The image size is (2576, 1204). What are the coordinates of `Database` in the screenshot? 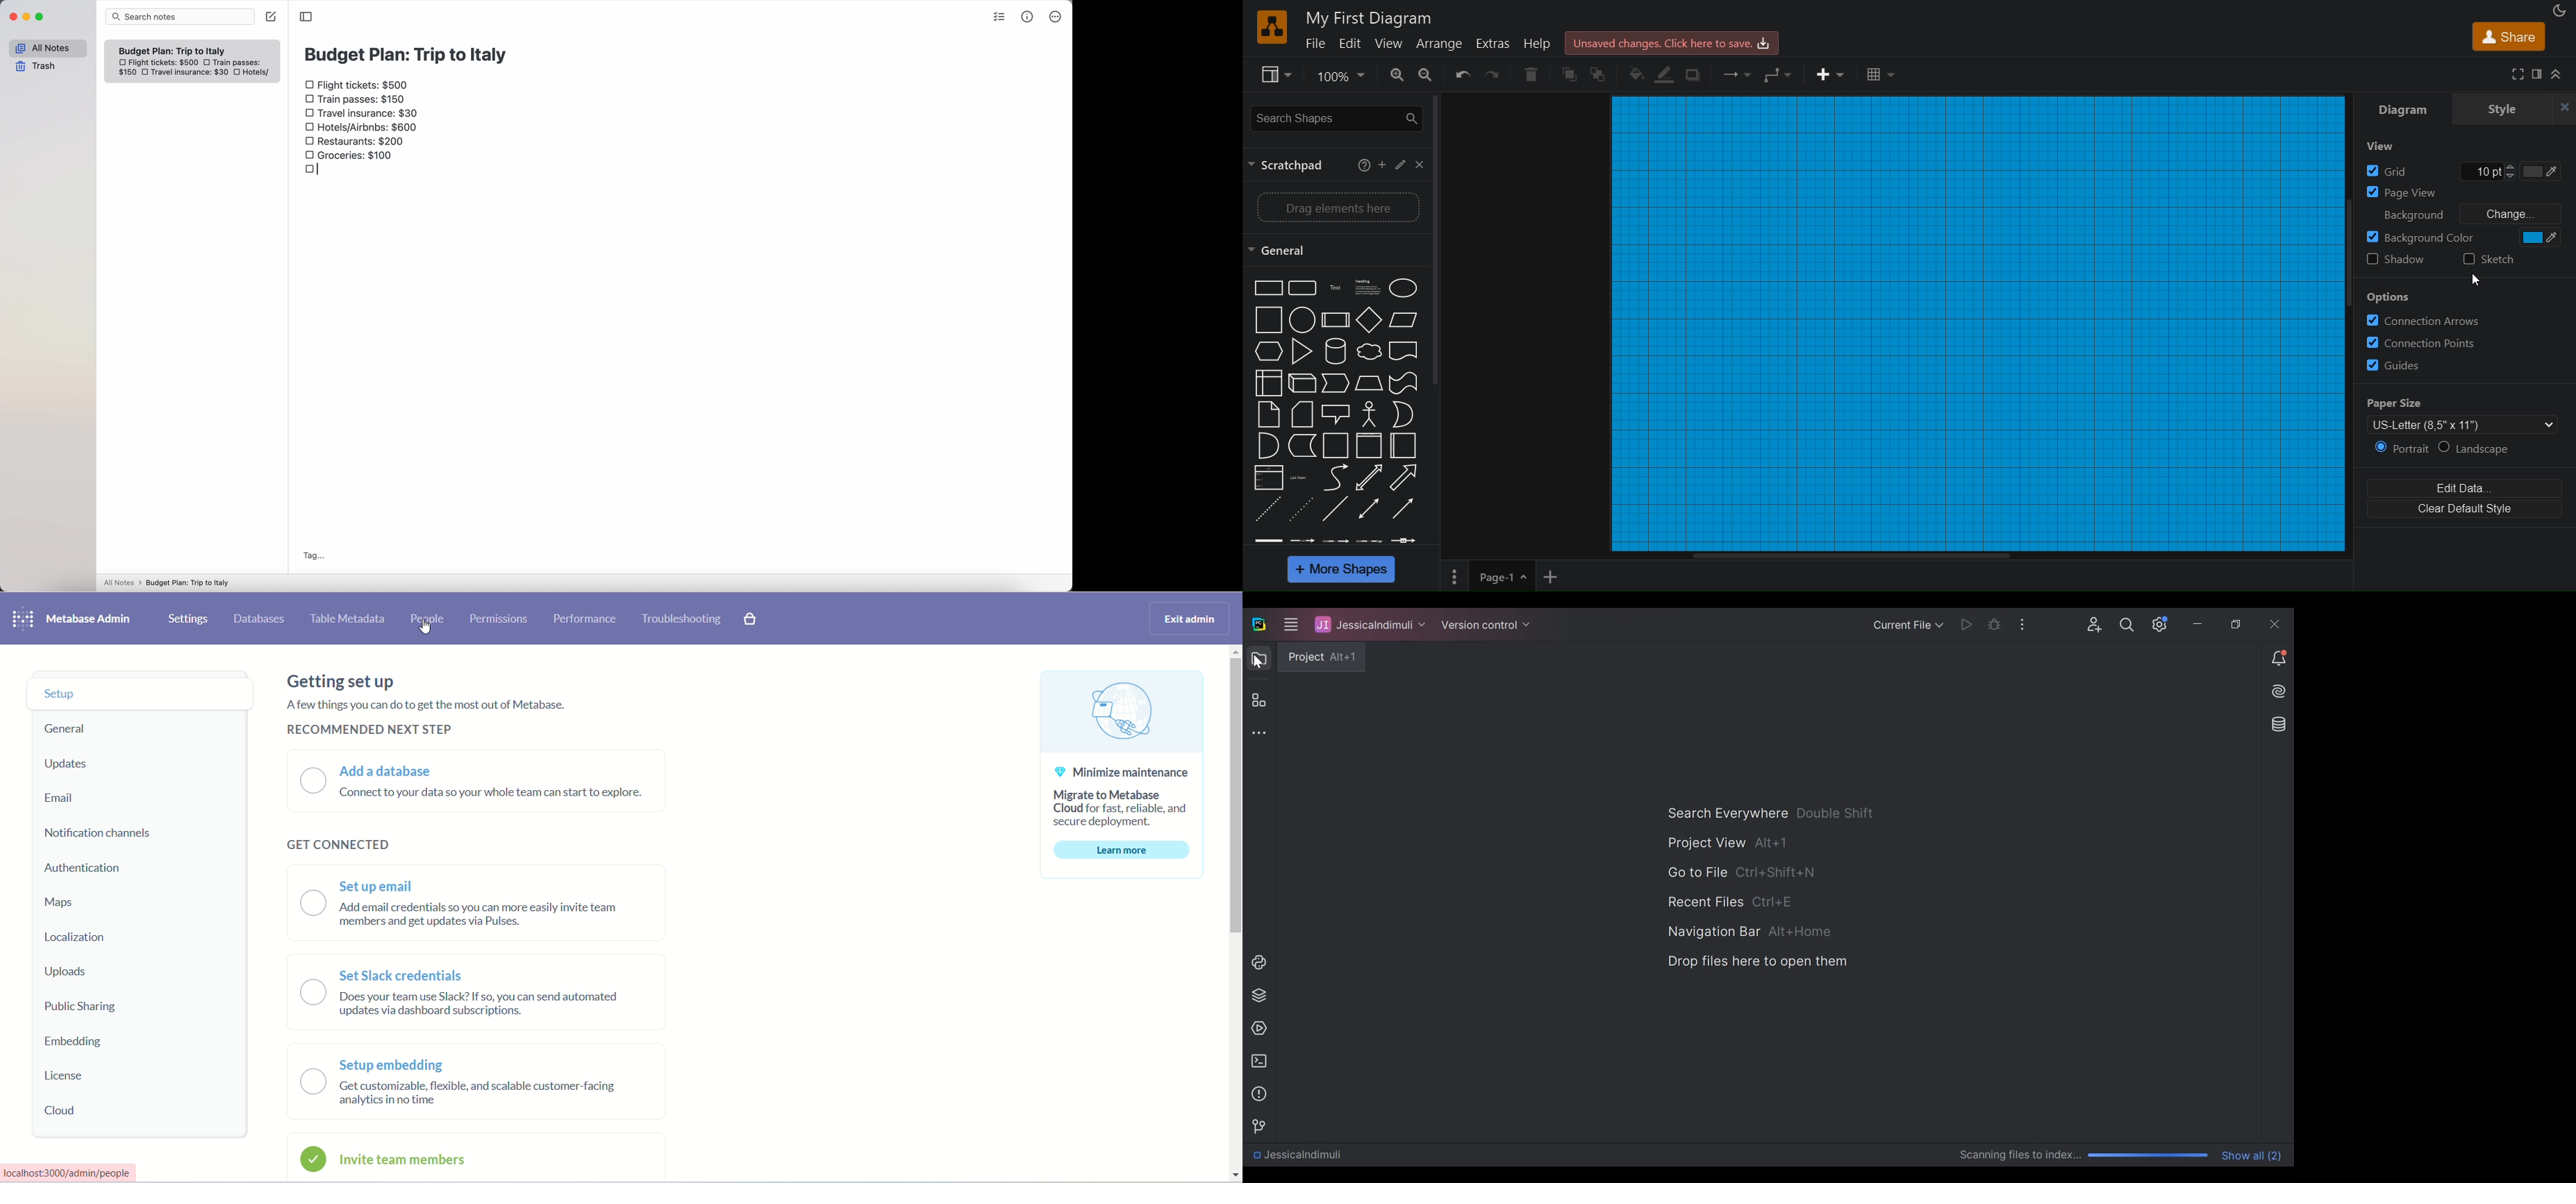 It's located at (2278, 726).